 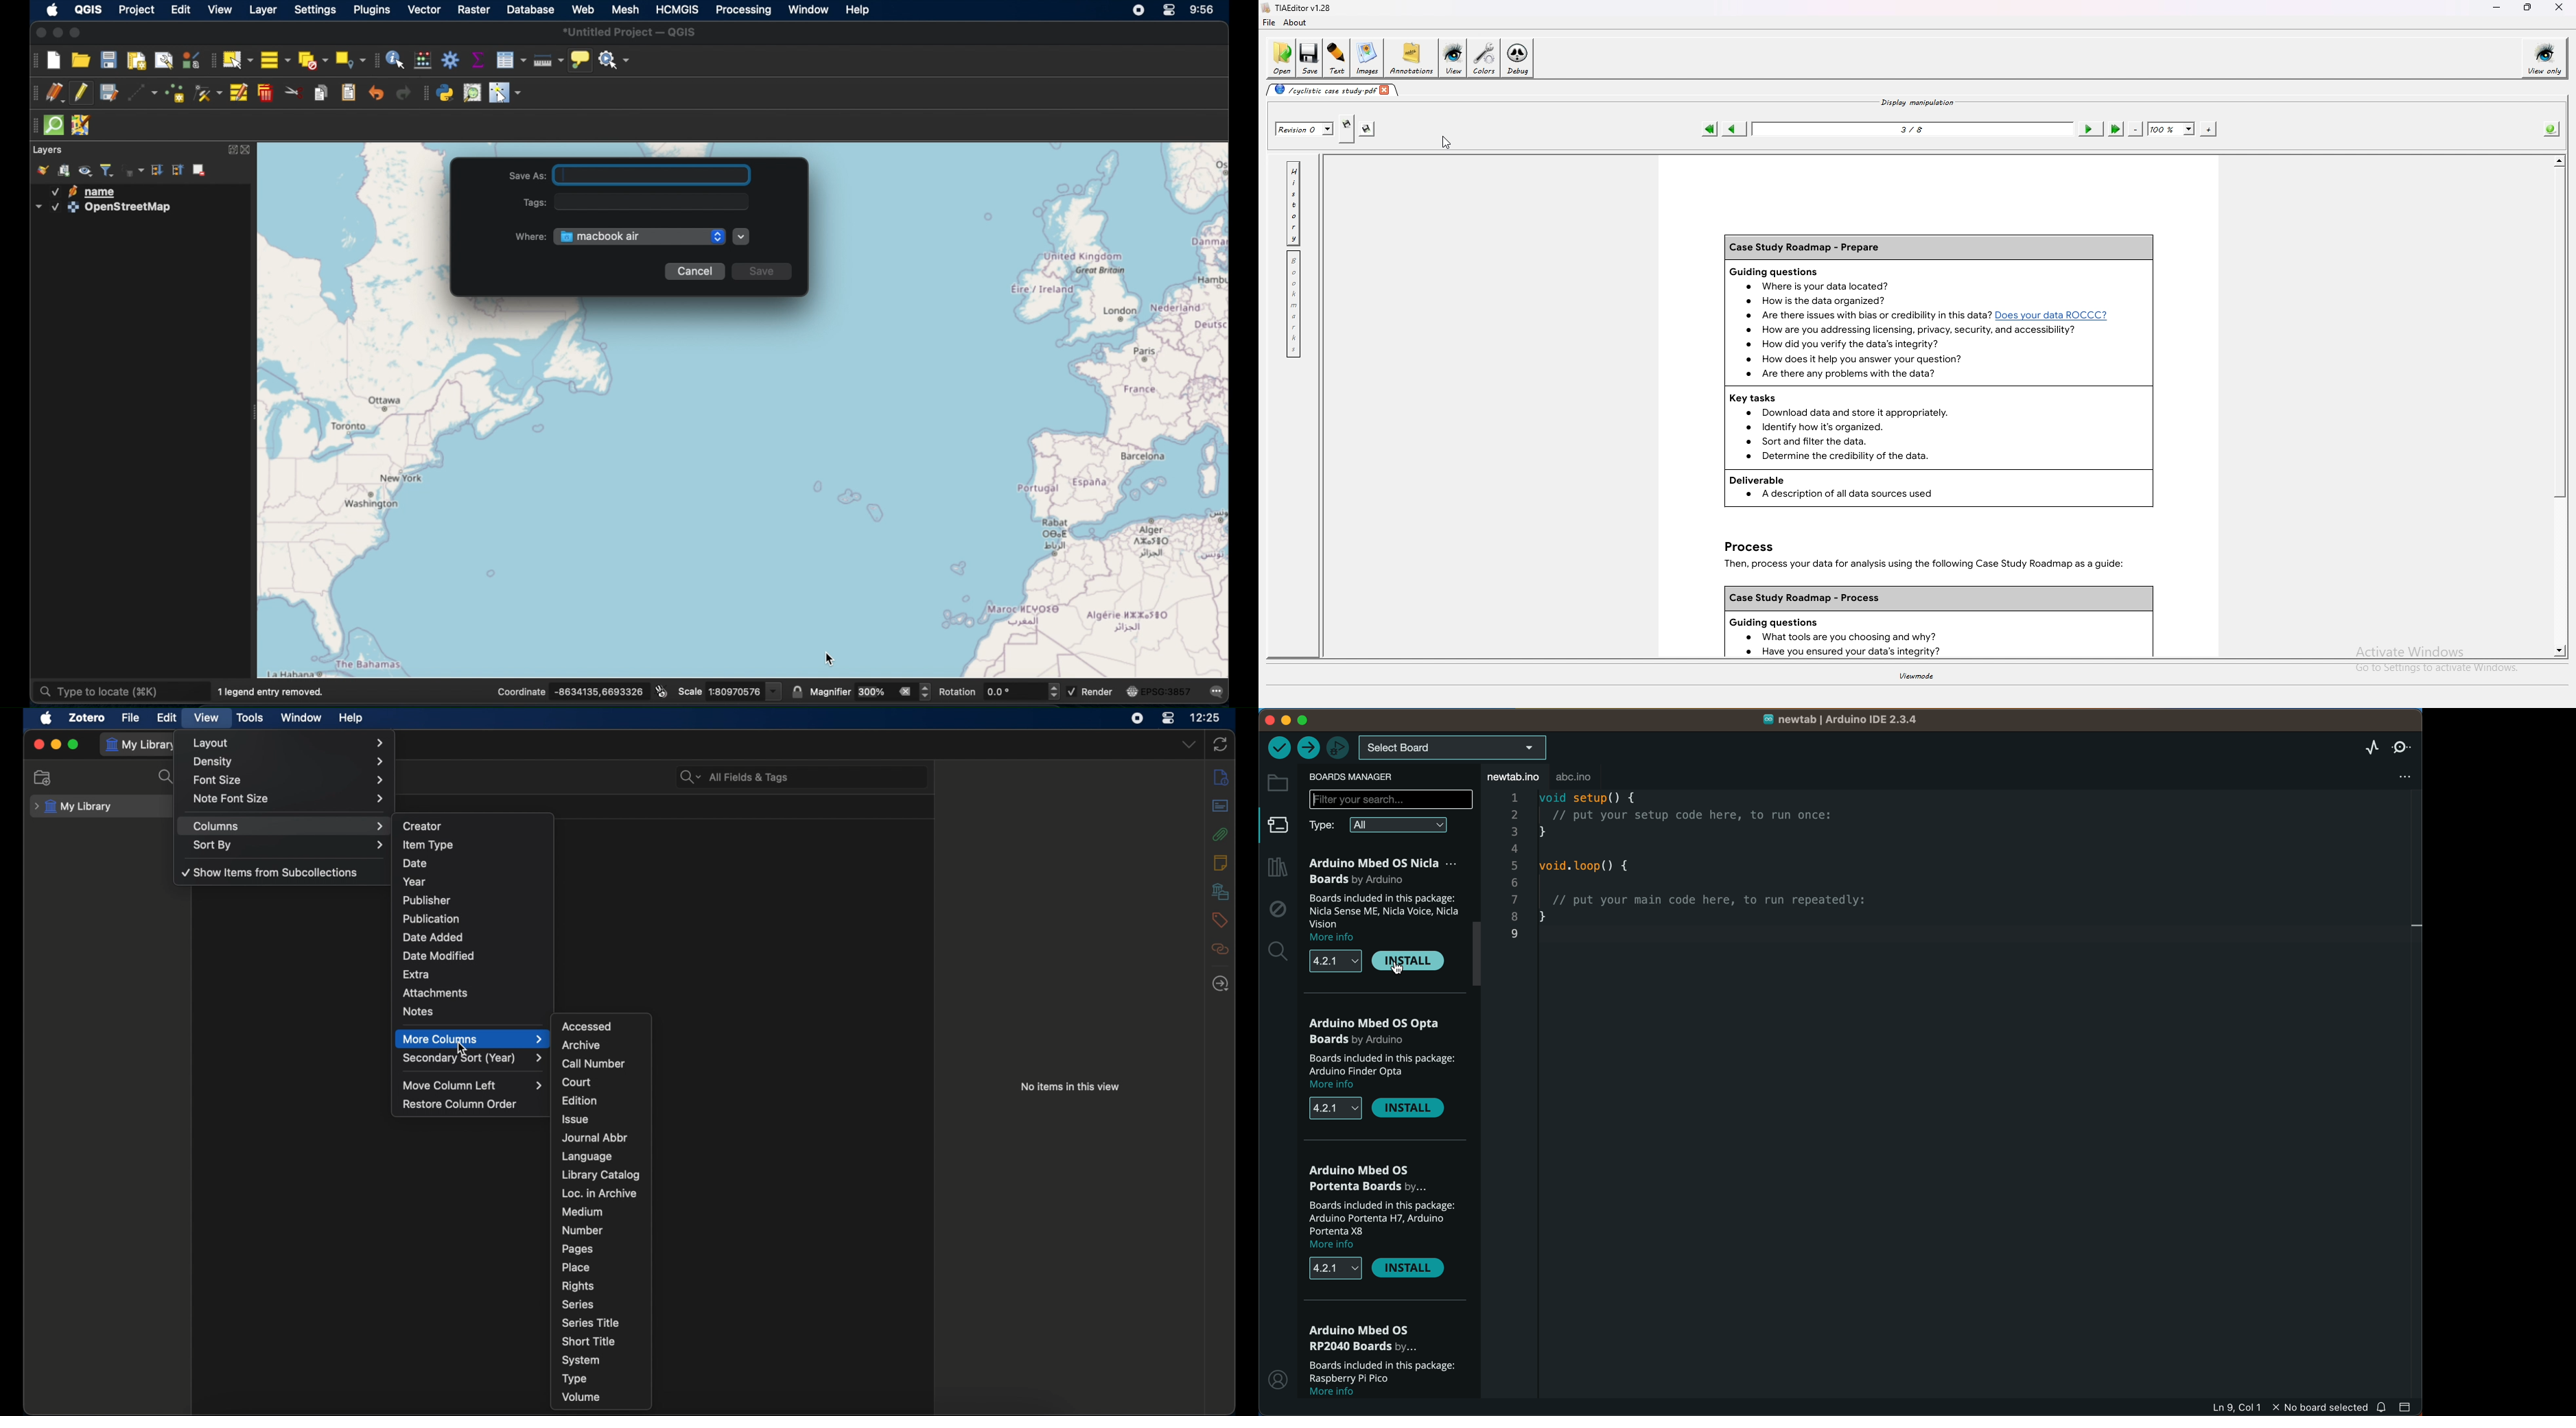 I want to click on extra, so click(x=417, y=975).